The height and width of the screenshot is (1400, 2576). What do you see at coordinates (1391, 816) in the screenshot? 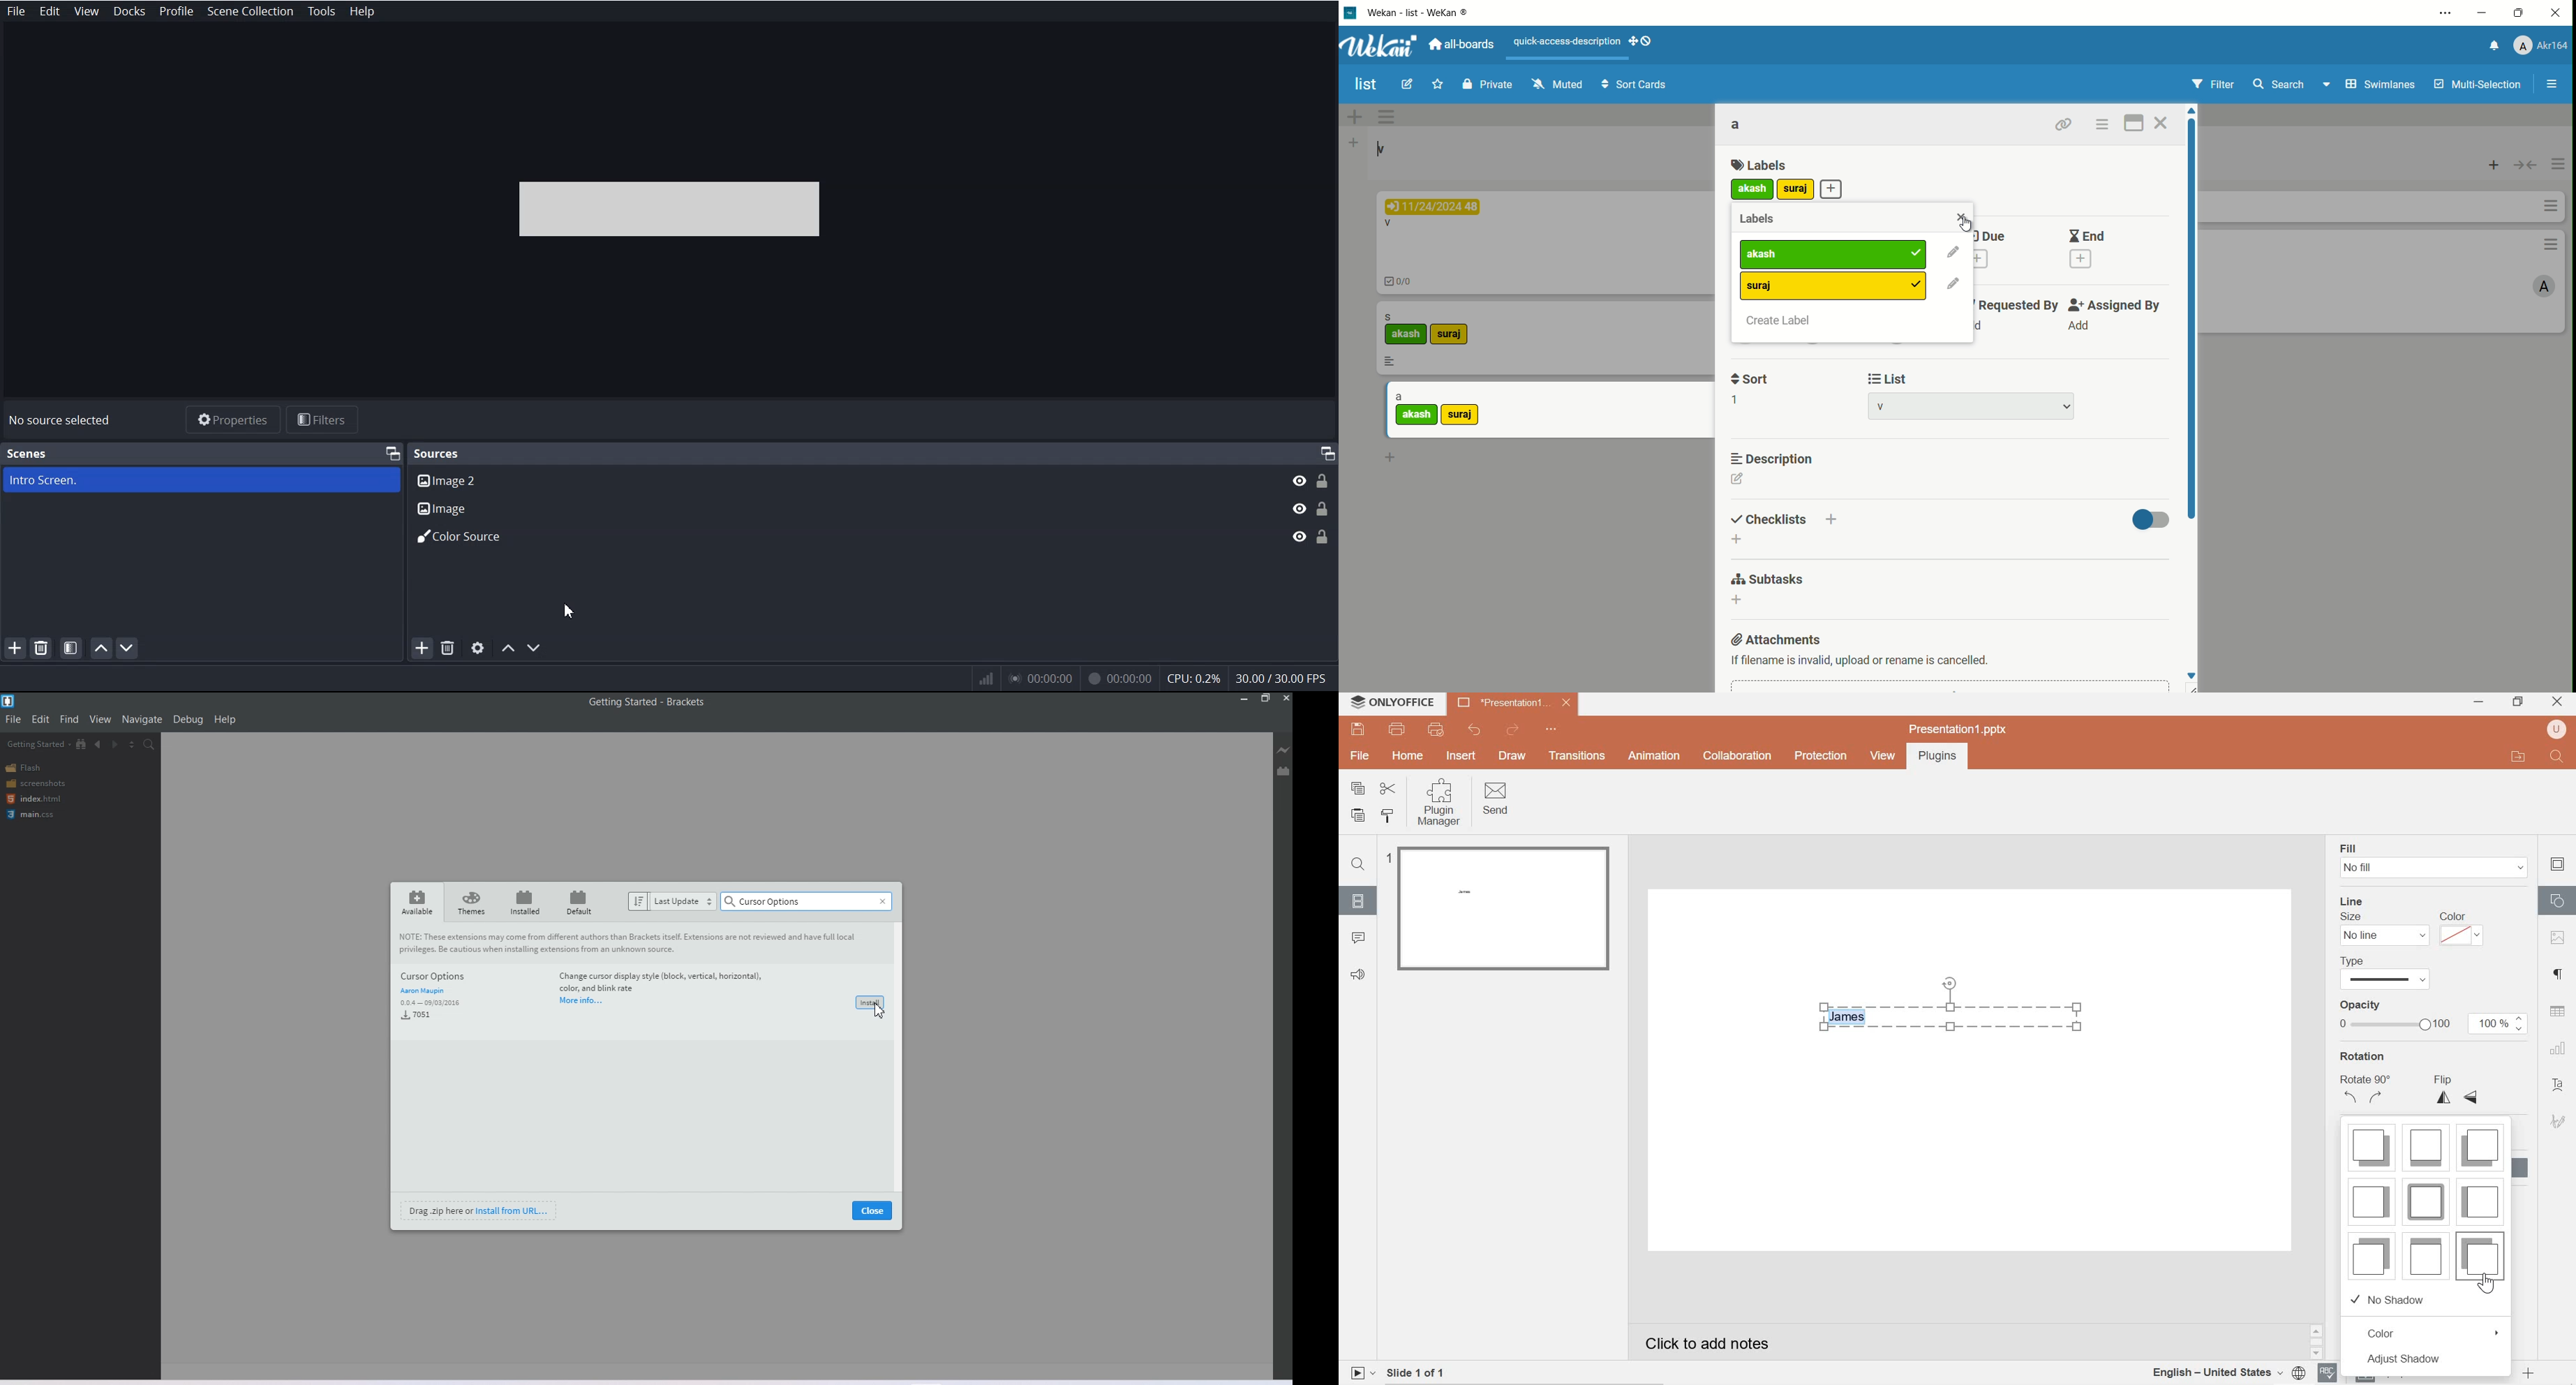
I see `copy style` at bounding box center [1391, 816].